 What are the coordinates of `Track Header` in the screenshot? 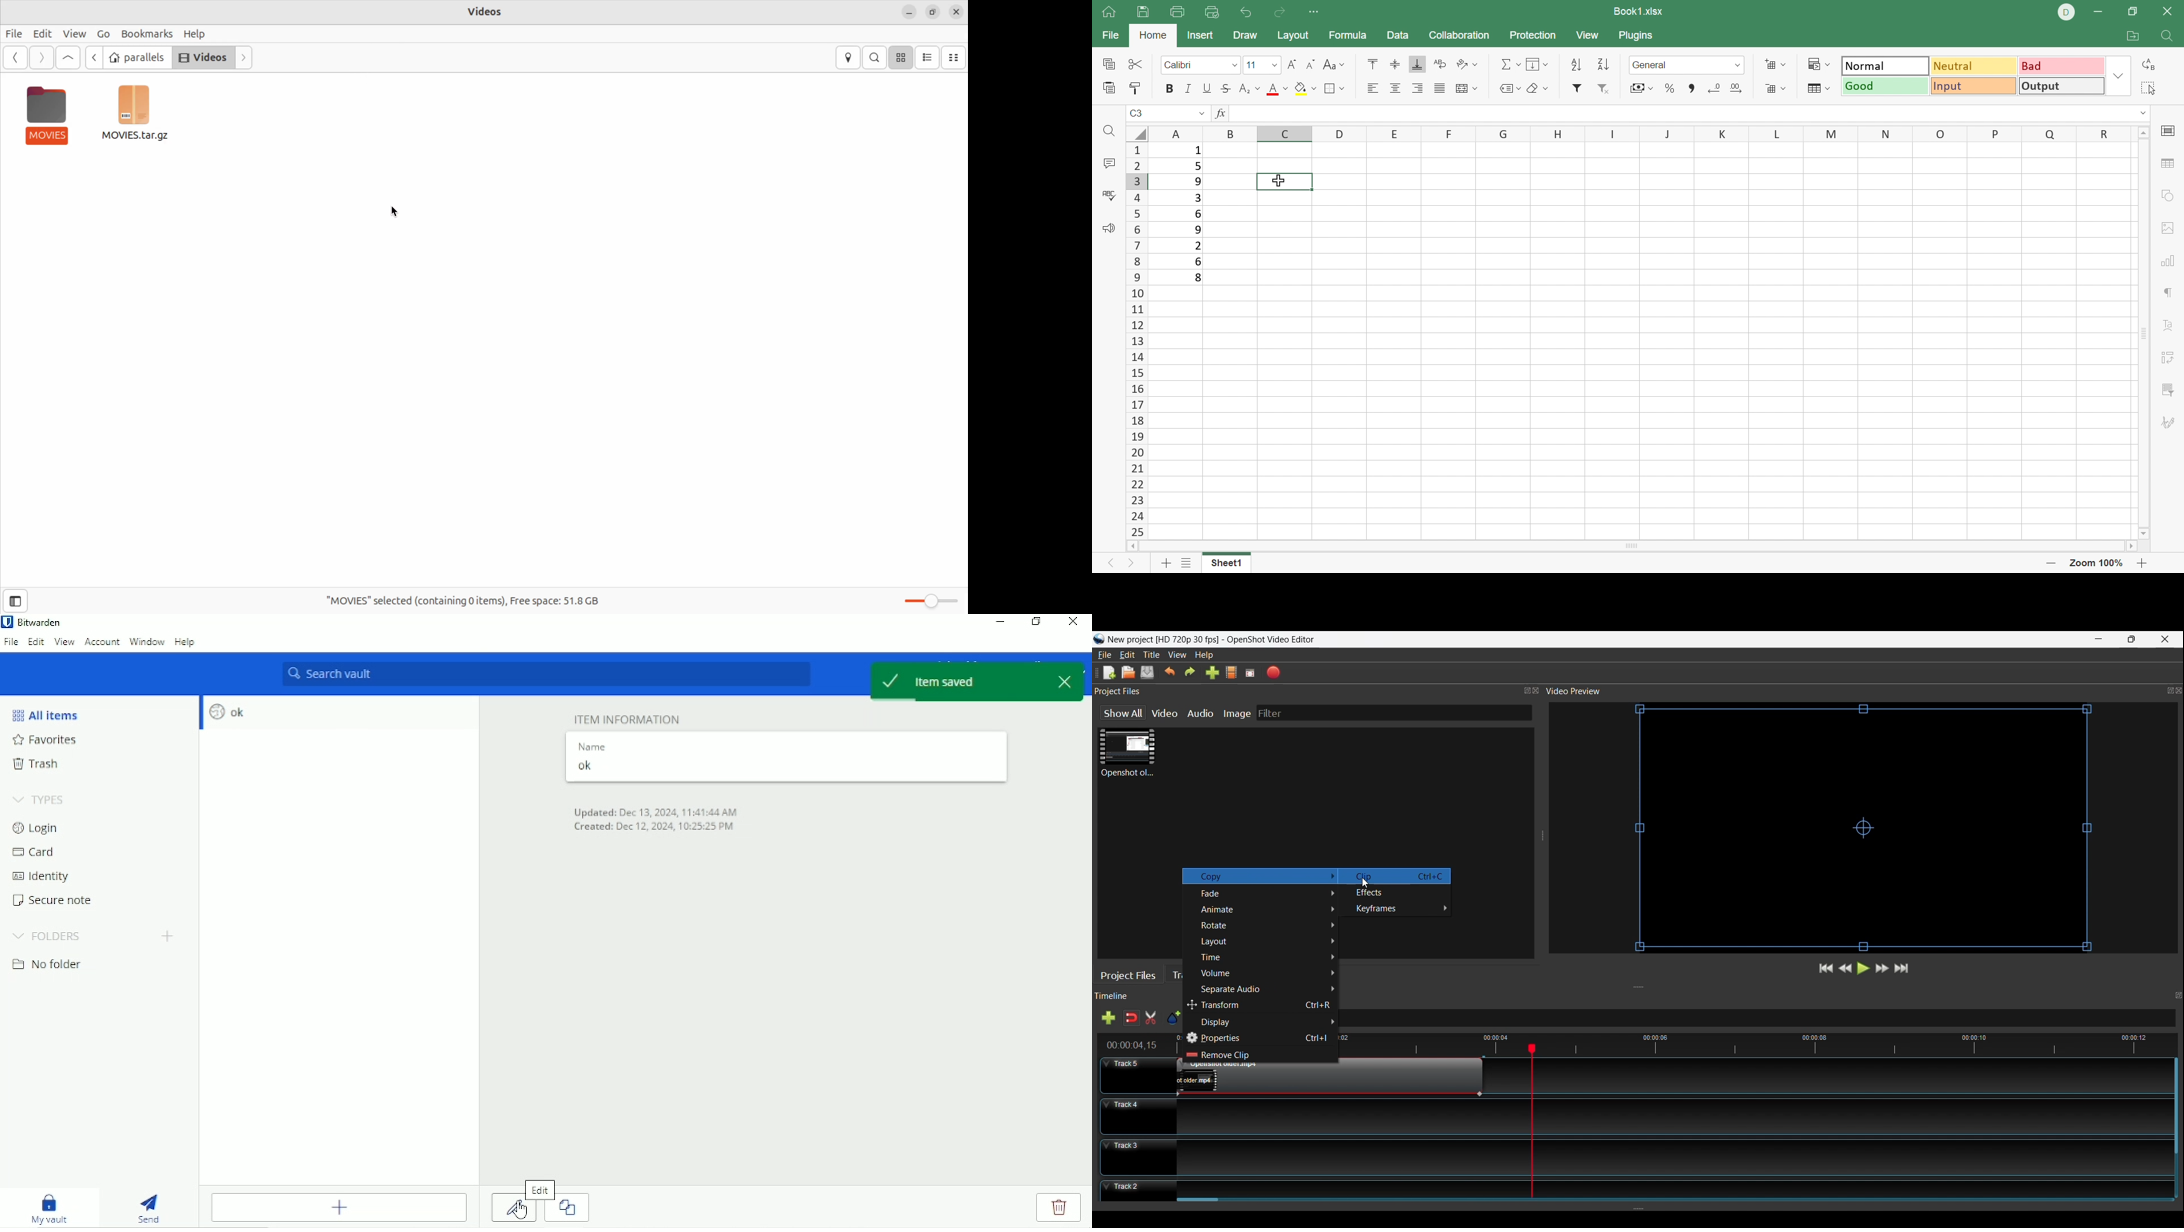 It's located at (1137, 1115).